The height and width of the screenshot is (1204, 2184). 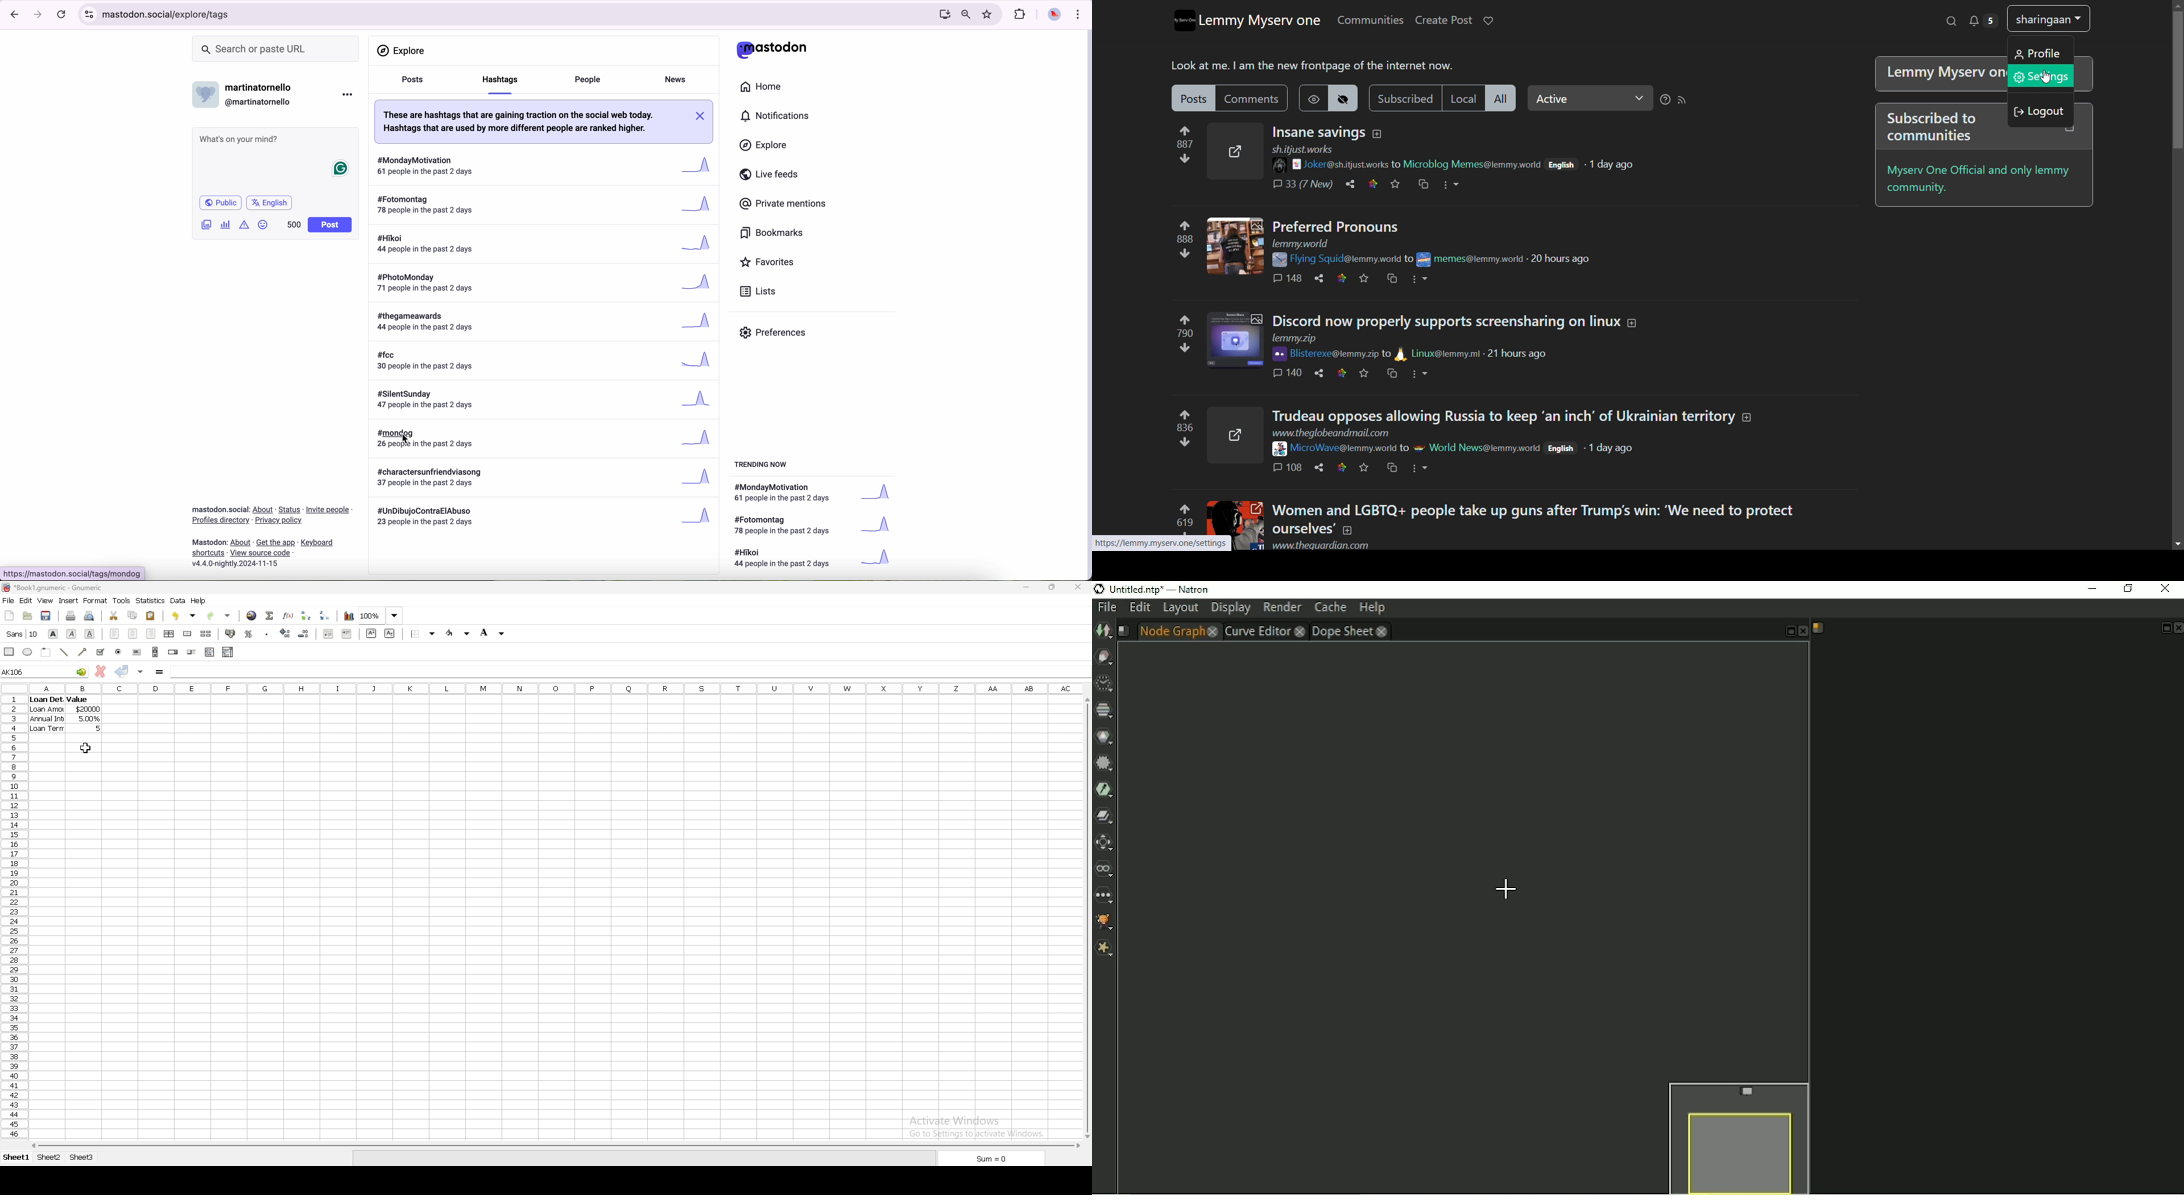 What do you see at coordinates (23, 633) in the screenshot?
I see `font` at bounding box center [23, 633].